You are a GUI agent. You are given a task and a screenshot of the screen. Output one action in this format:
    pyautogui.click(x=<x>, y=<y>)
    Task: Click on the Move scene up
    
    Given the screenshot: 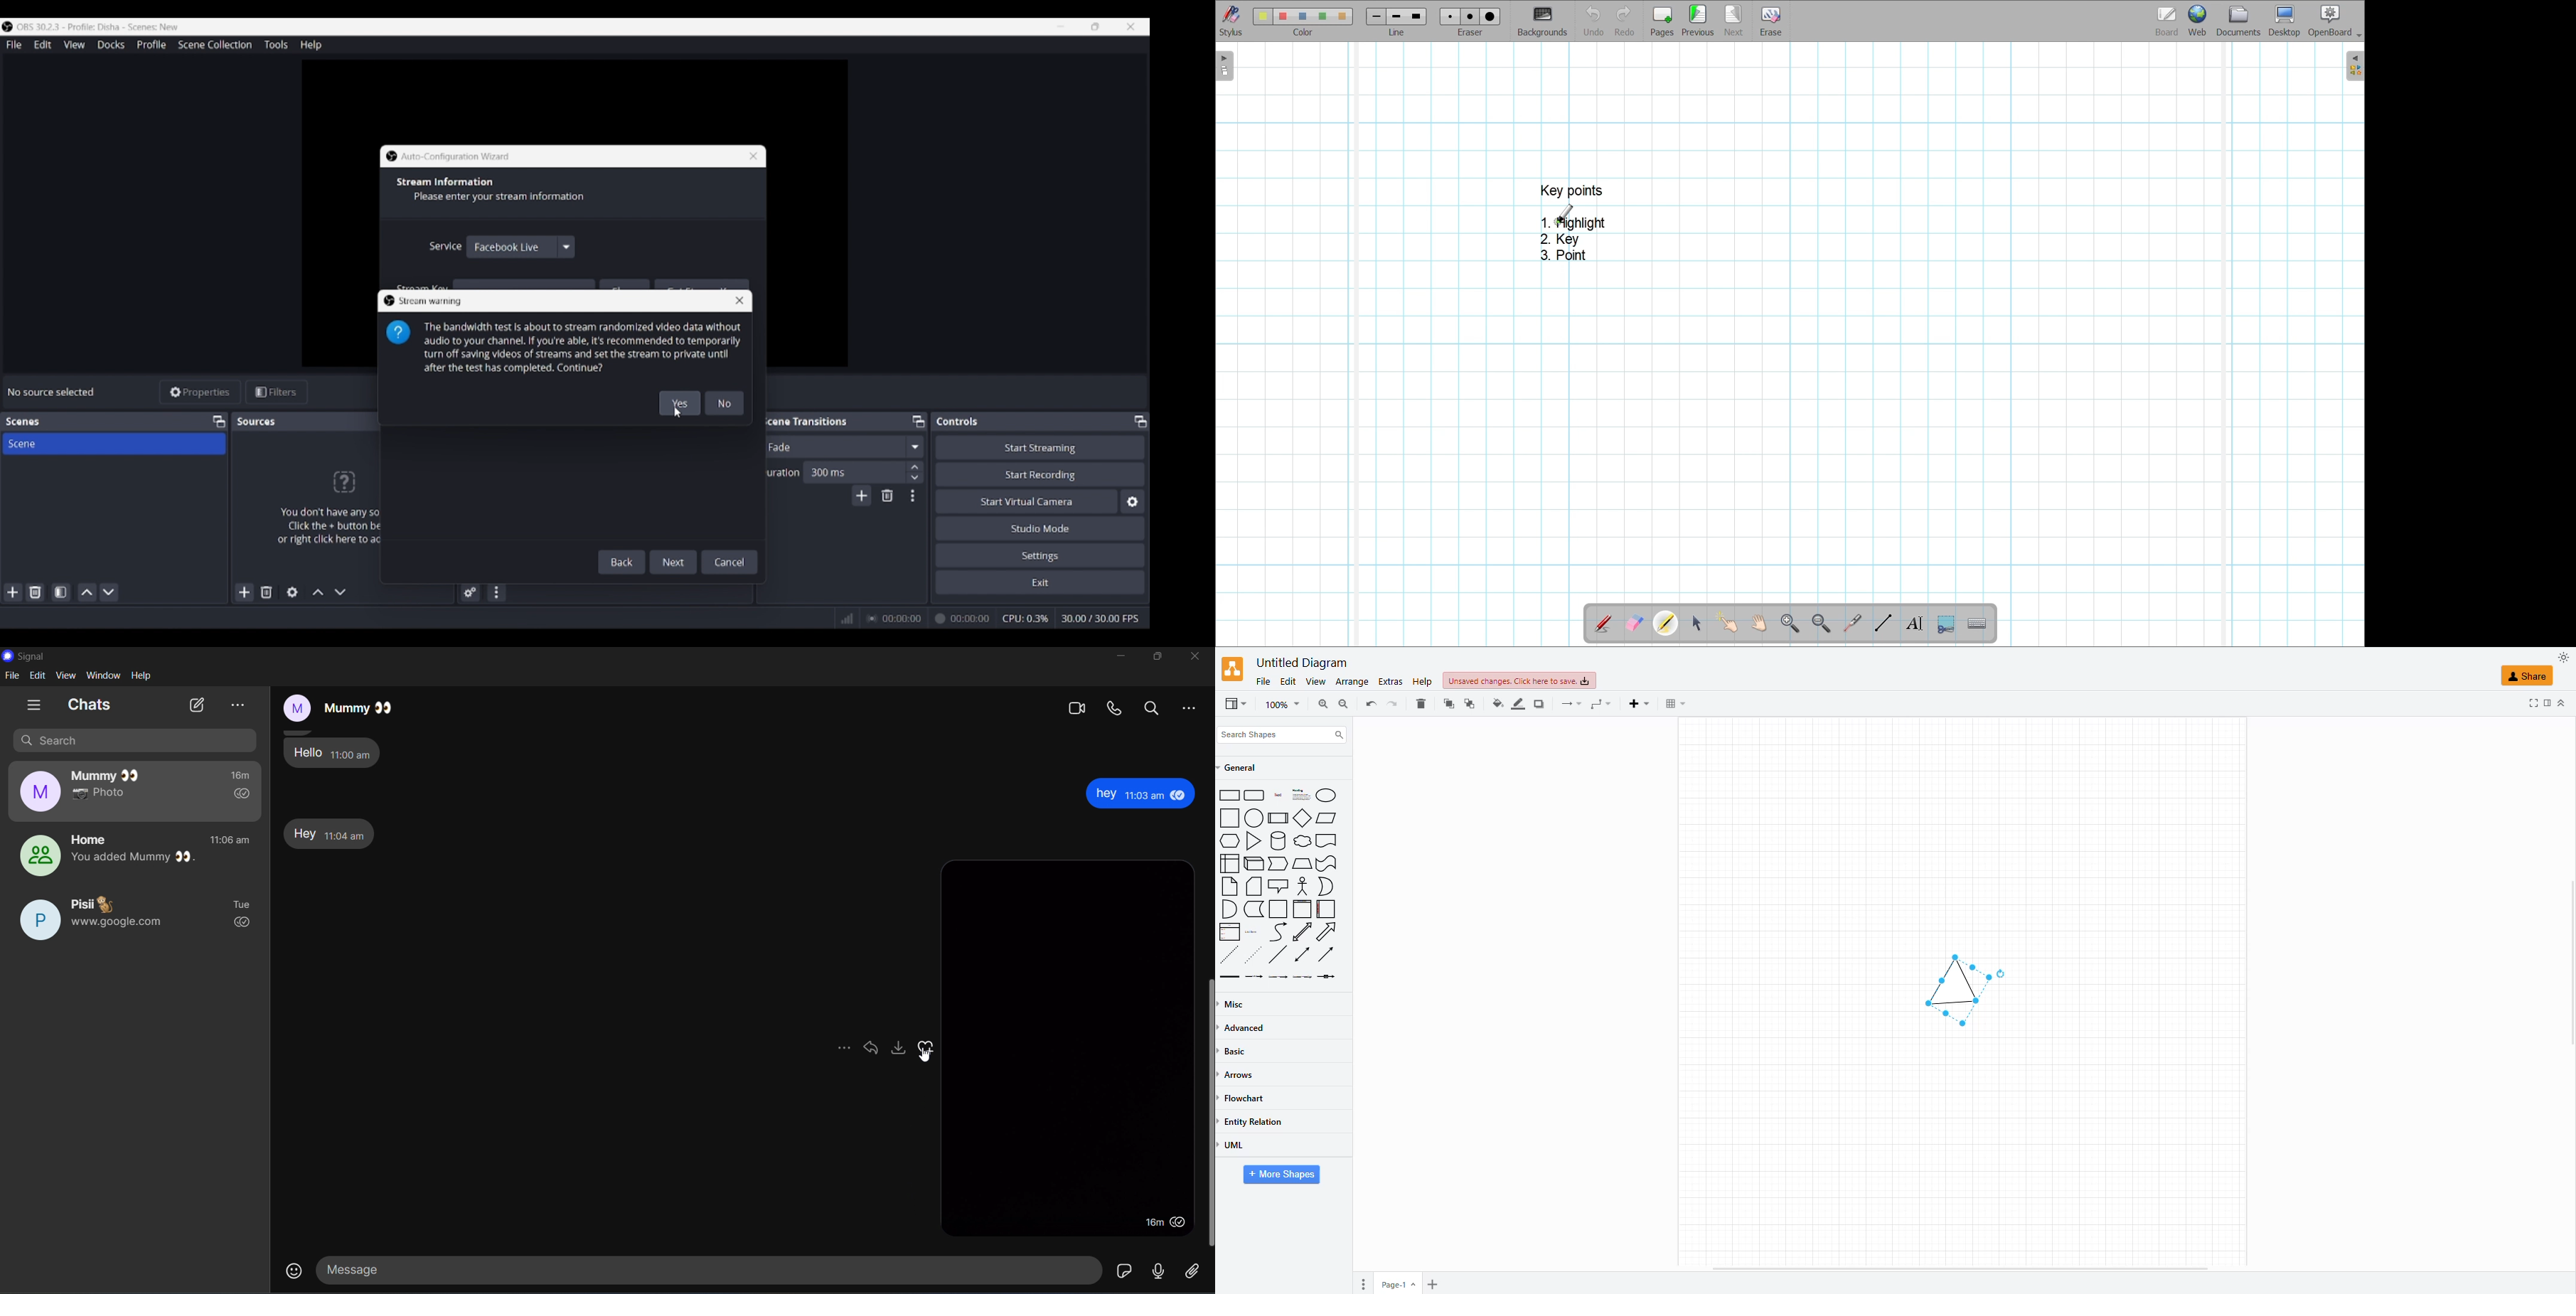 What is the action you would take?
    pyautogui.click(x=87, y=592)
    